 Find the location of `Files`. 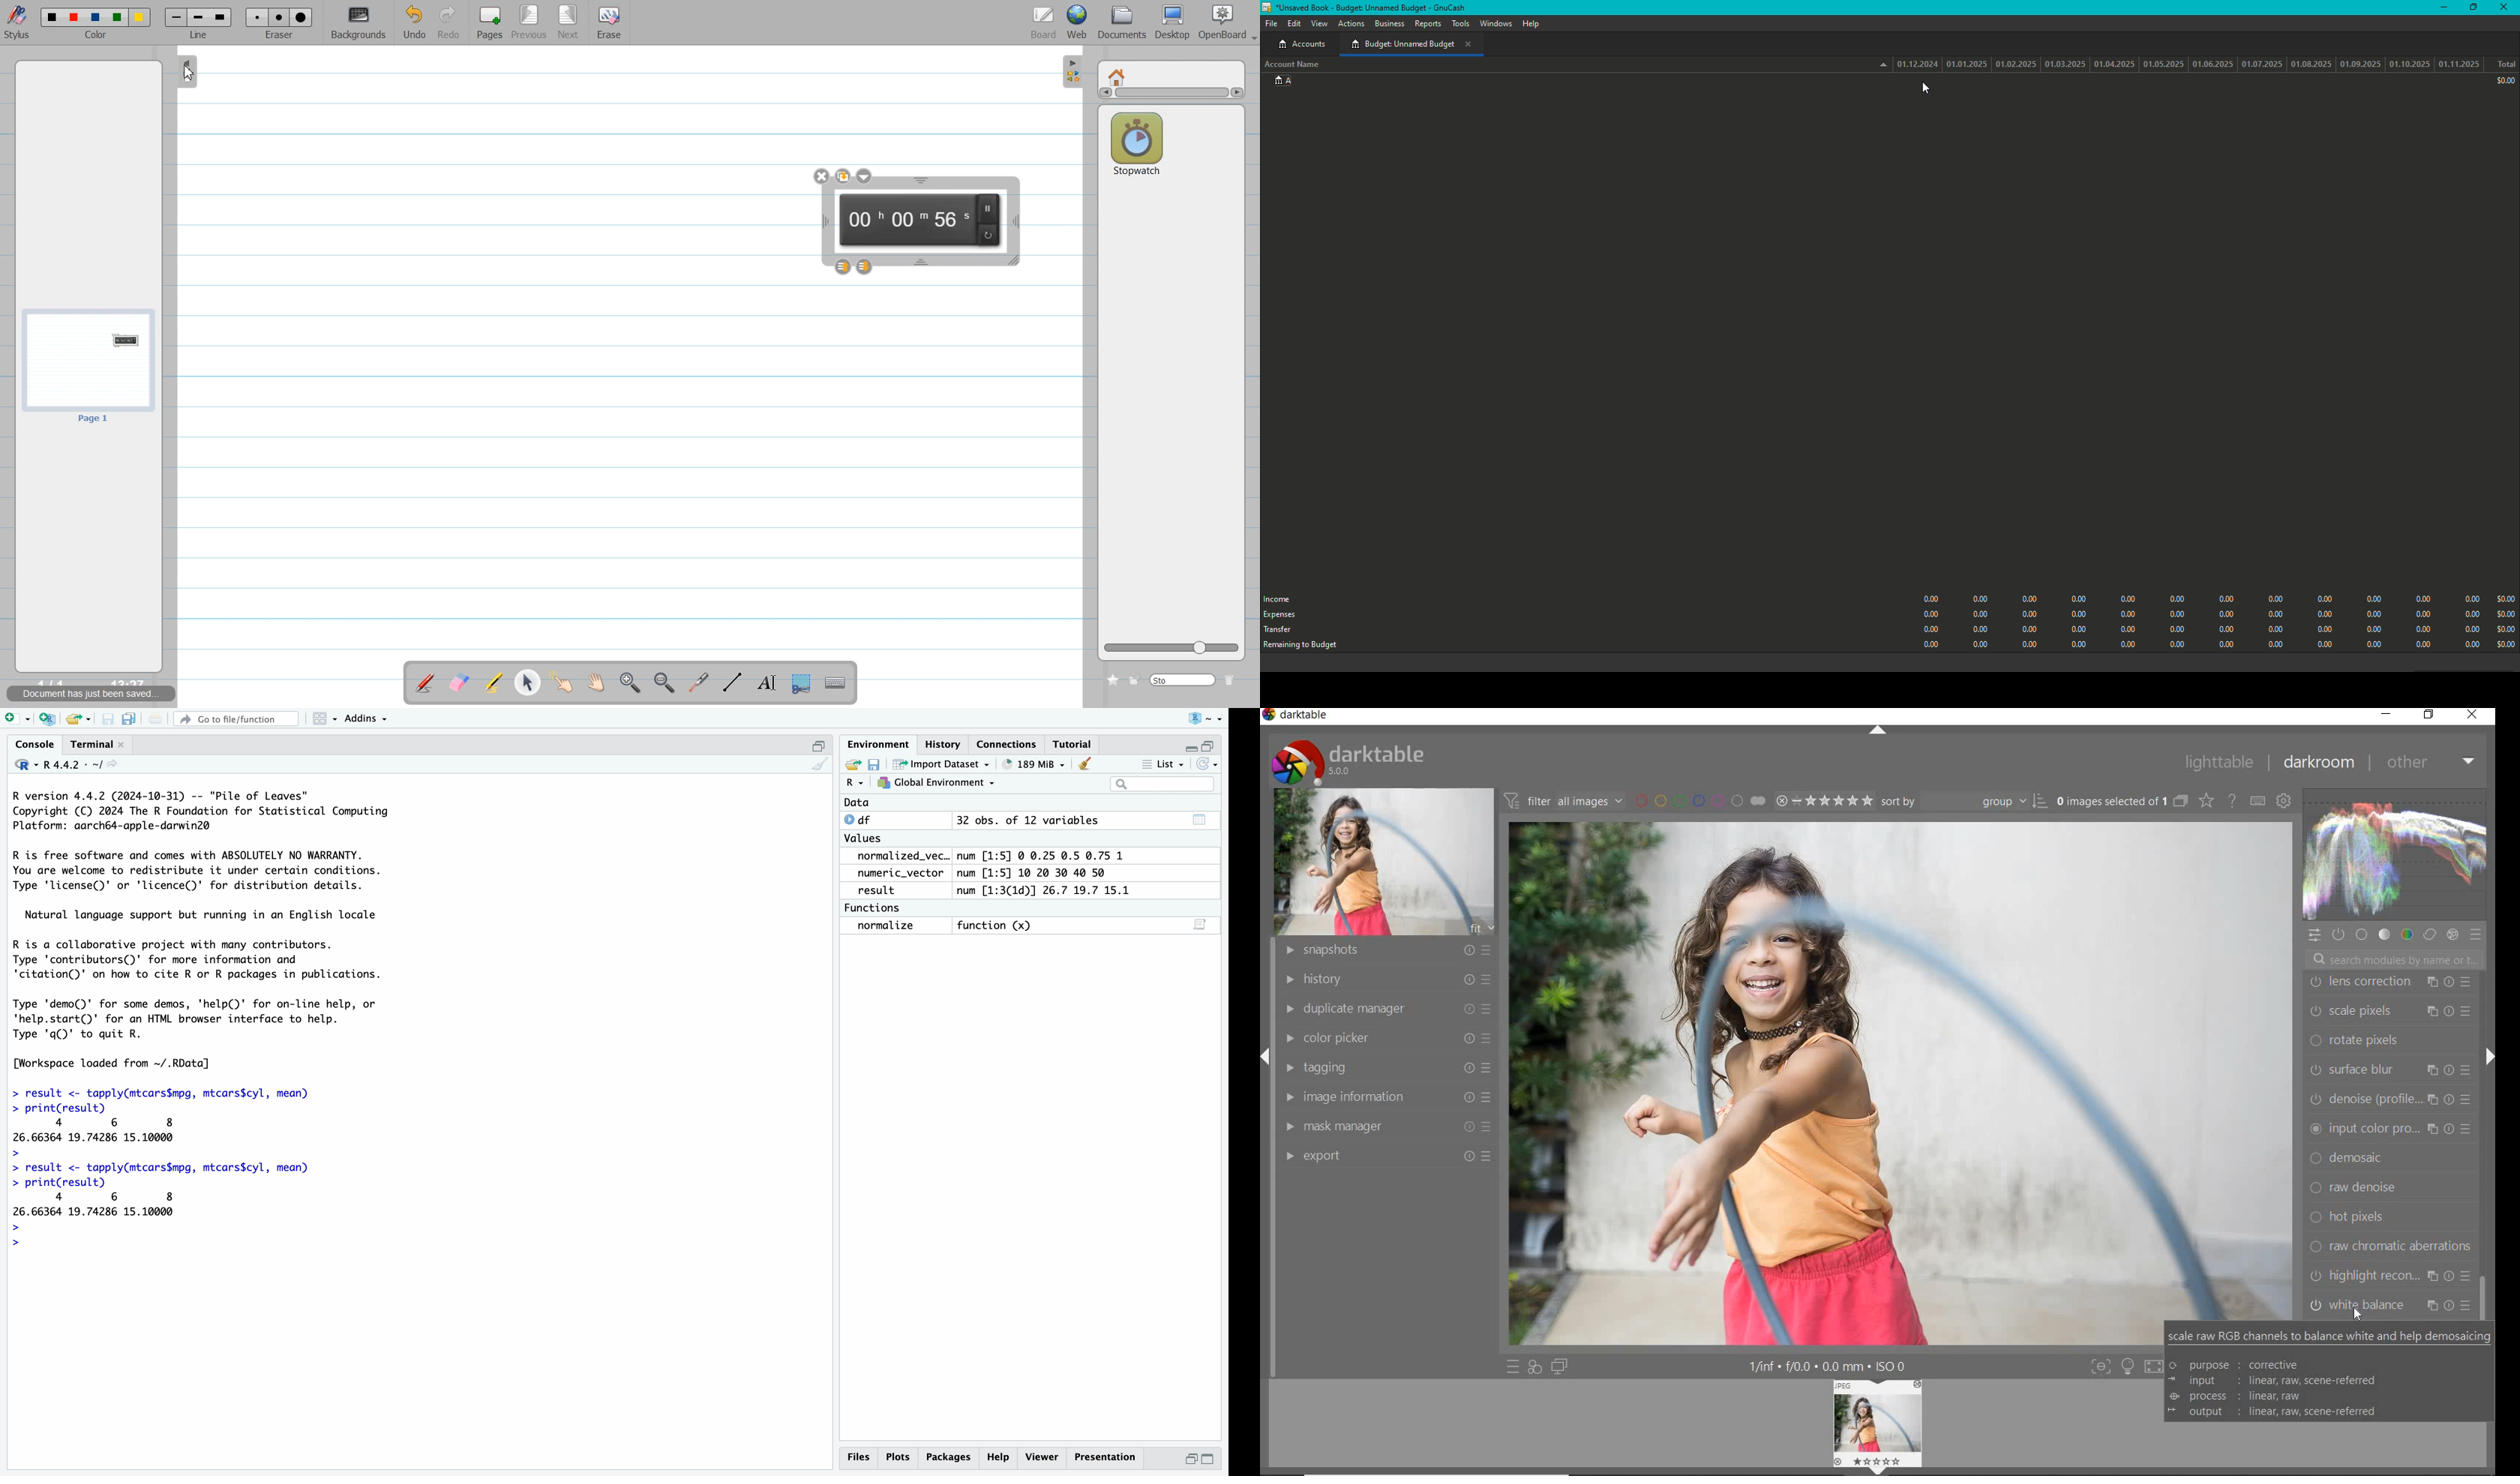

Files is located at coordinates (858, 1457).